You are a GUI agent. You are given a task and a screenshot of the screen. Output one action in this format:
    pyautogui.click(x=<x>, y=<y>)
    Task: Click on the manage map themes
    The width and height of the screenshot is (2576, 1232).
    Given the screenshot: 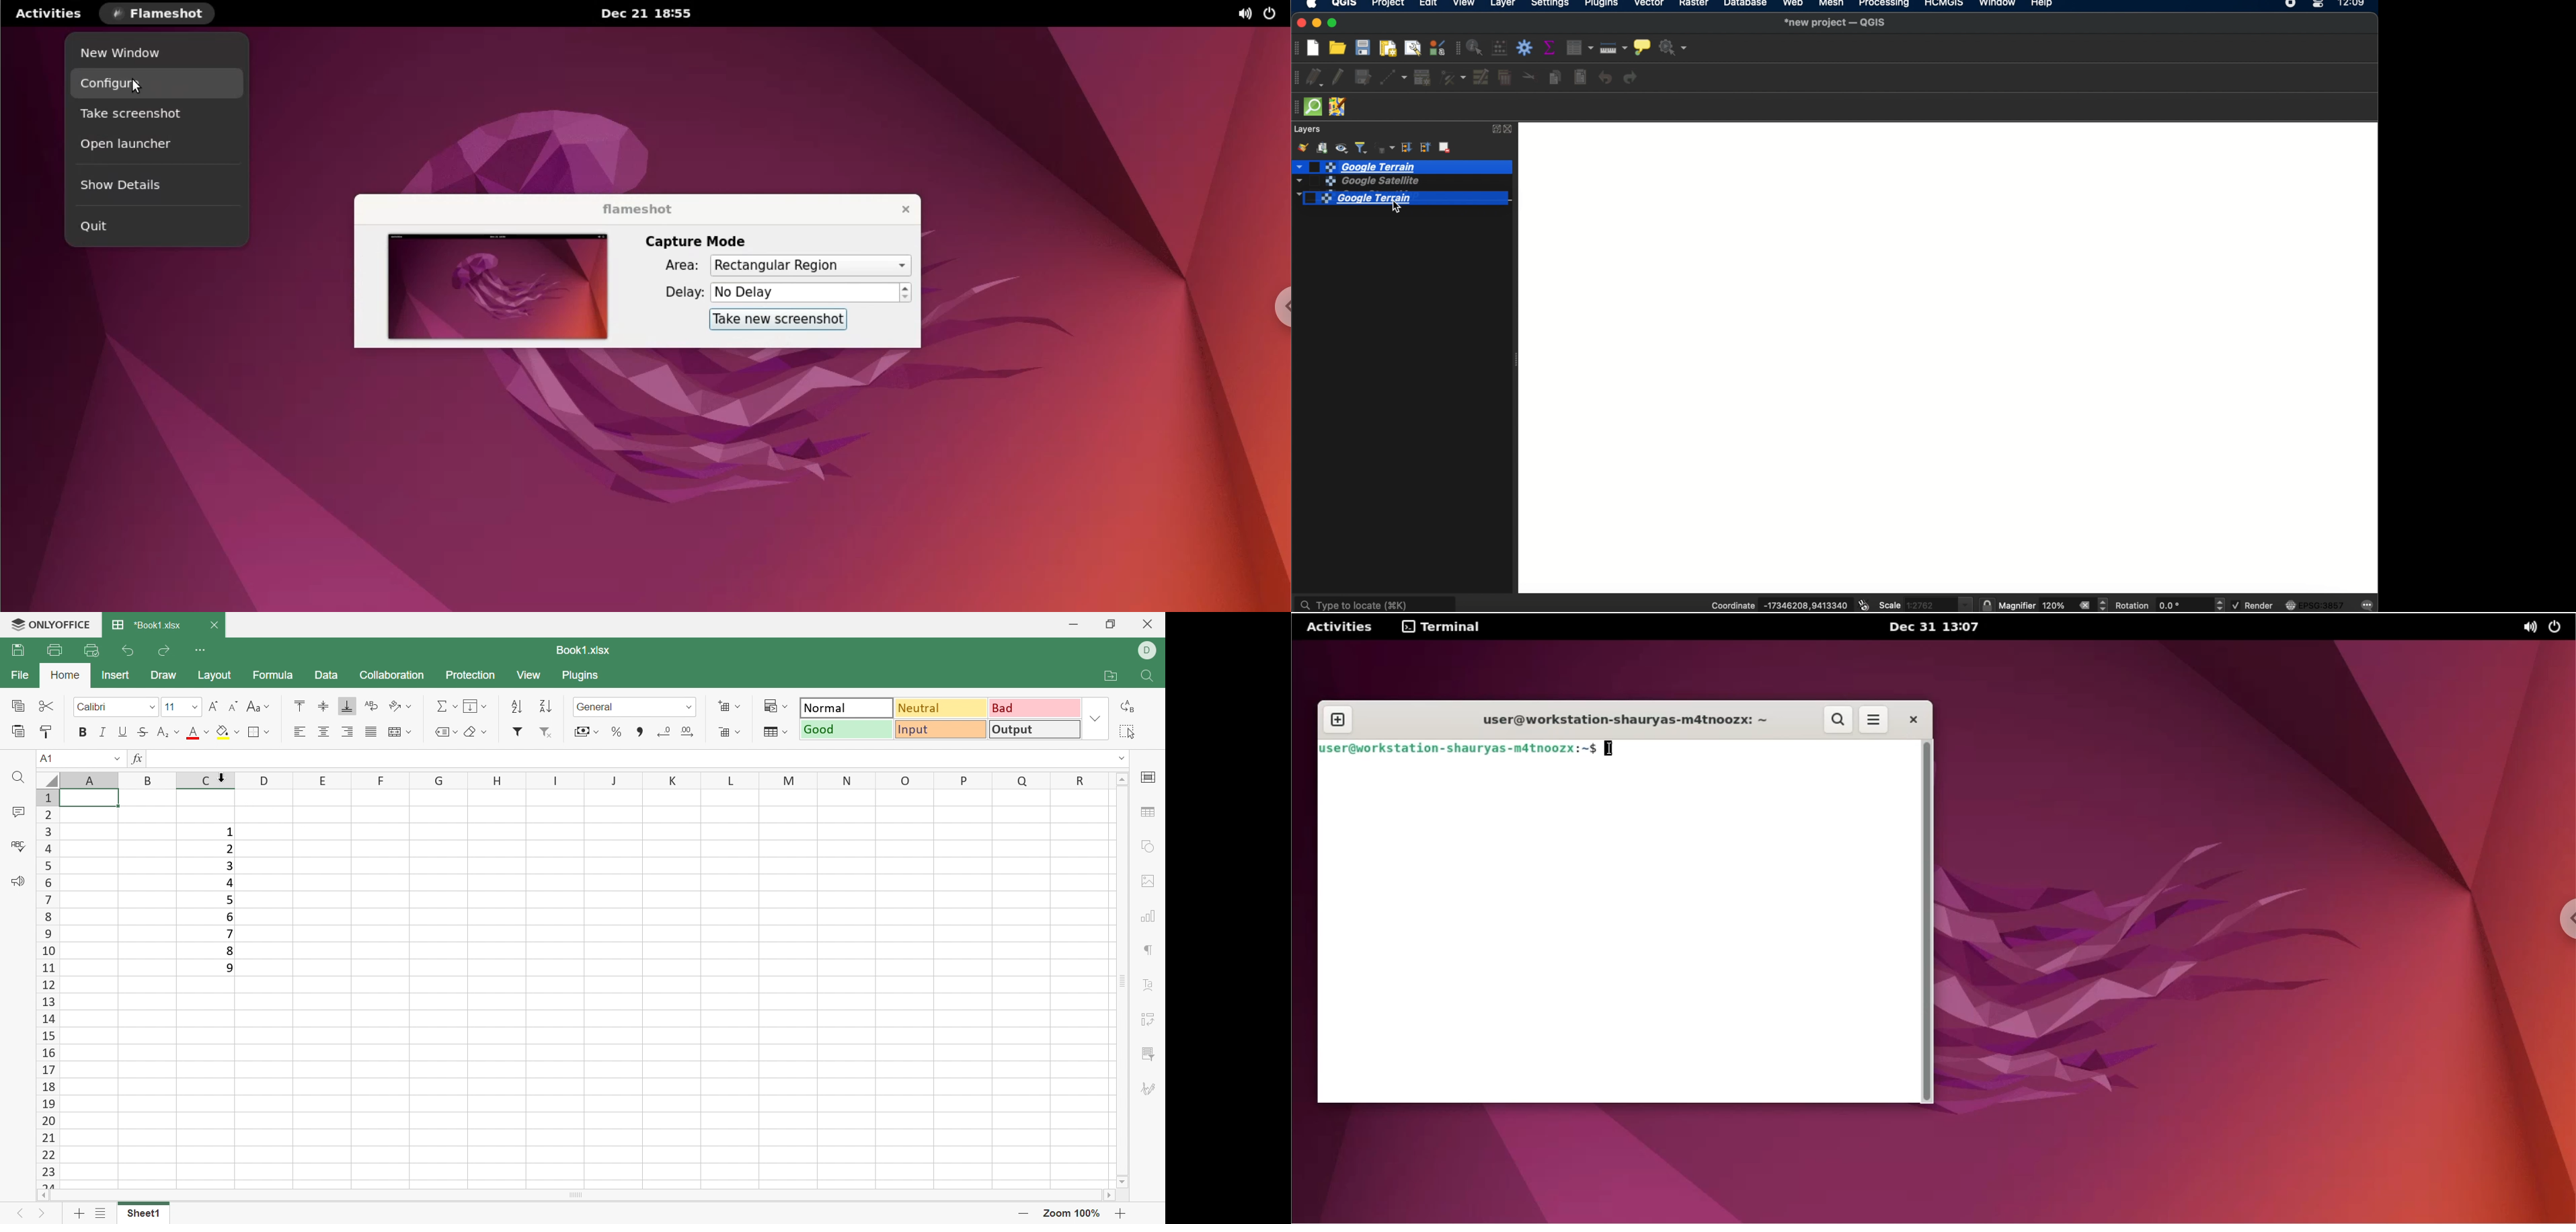 What is the action you would take?
    pyautogui.click(x=1343, y=147)
    